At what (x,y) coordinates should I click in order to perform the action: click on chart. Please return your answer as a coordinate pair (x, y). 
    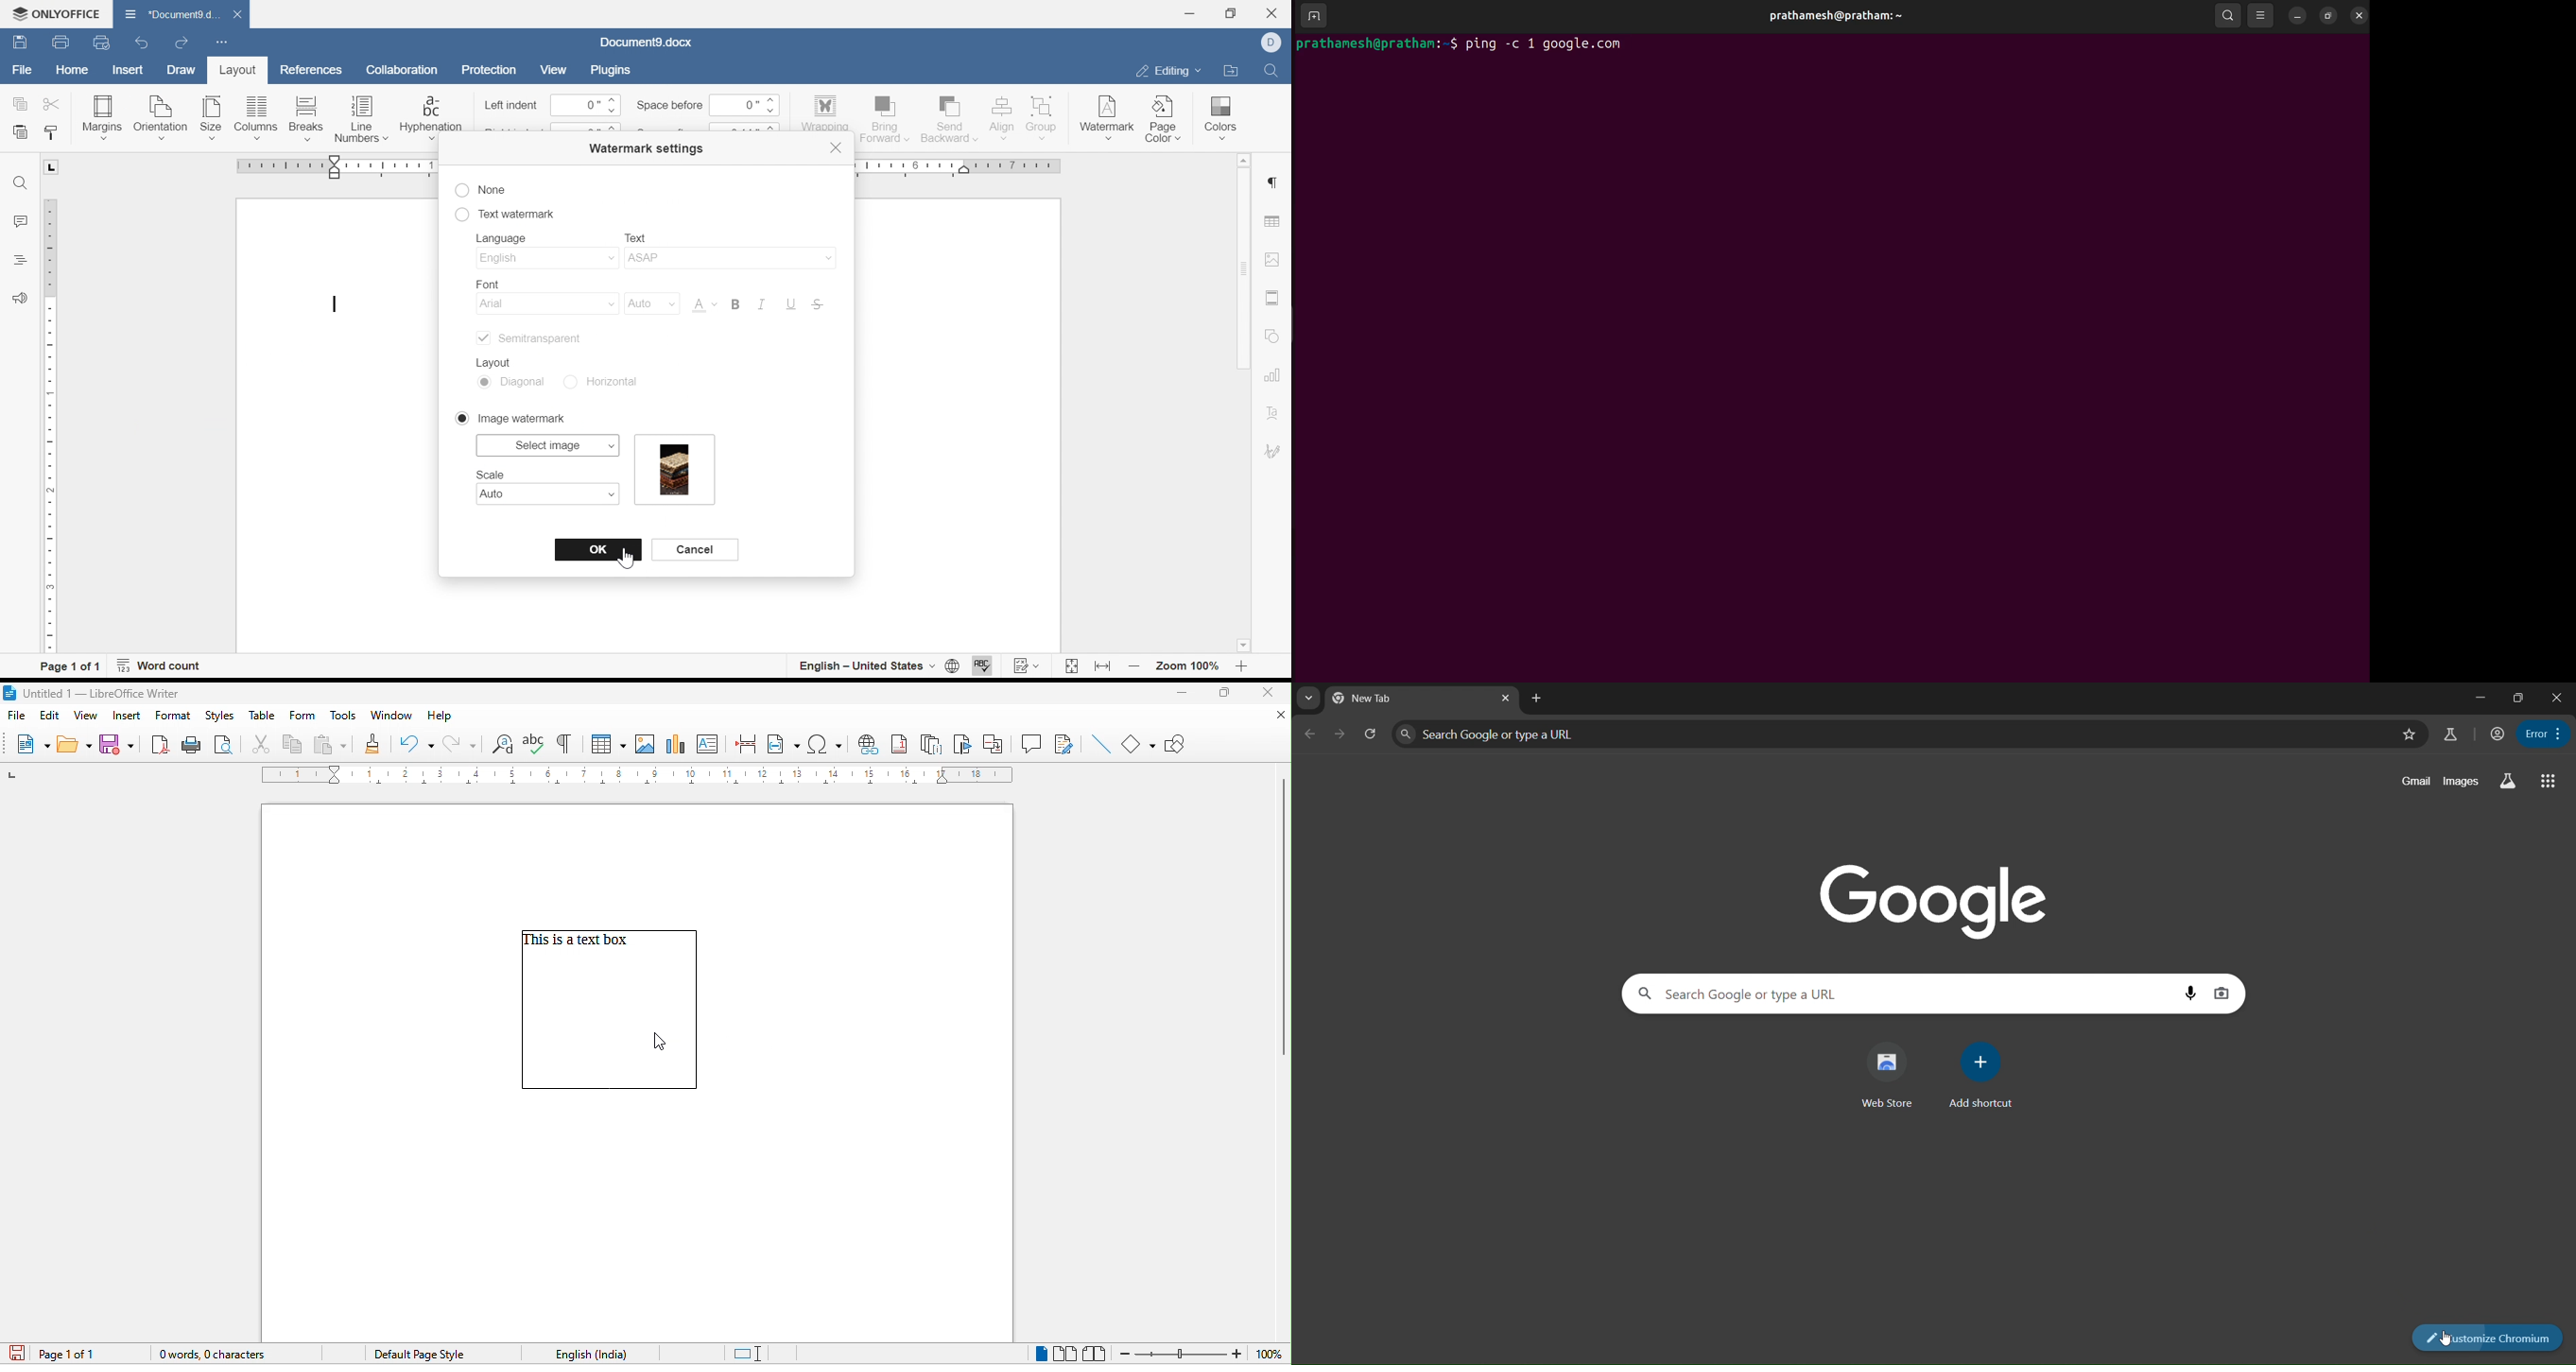
    Looking at the image, I should click on (679, 744).